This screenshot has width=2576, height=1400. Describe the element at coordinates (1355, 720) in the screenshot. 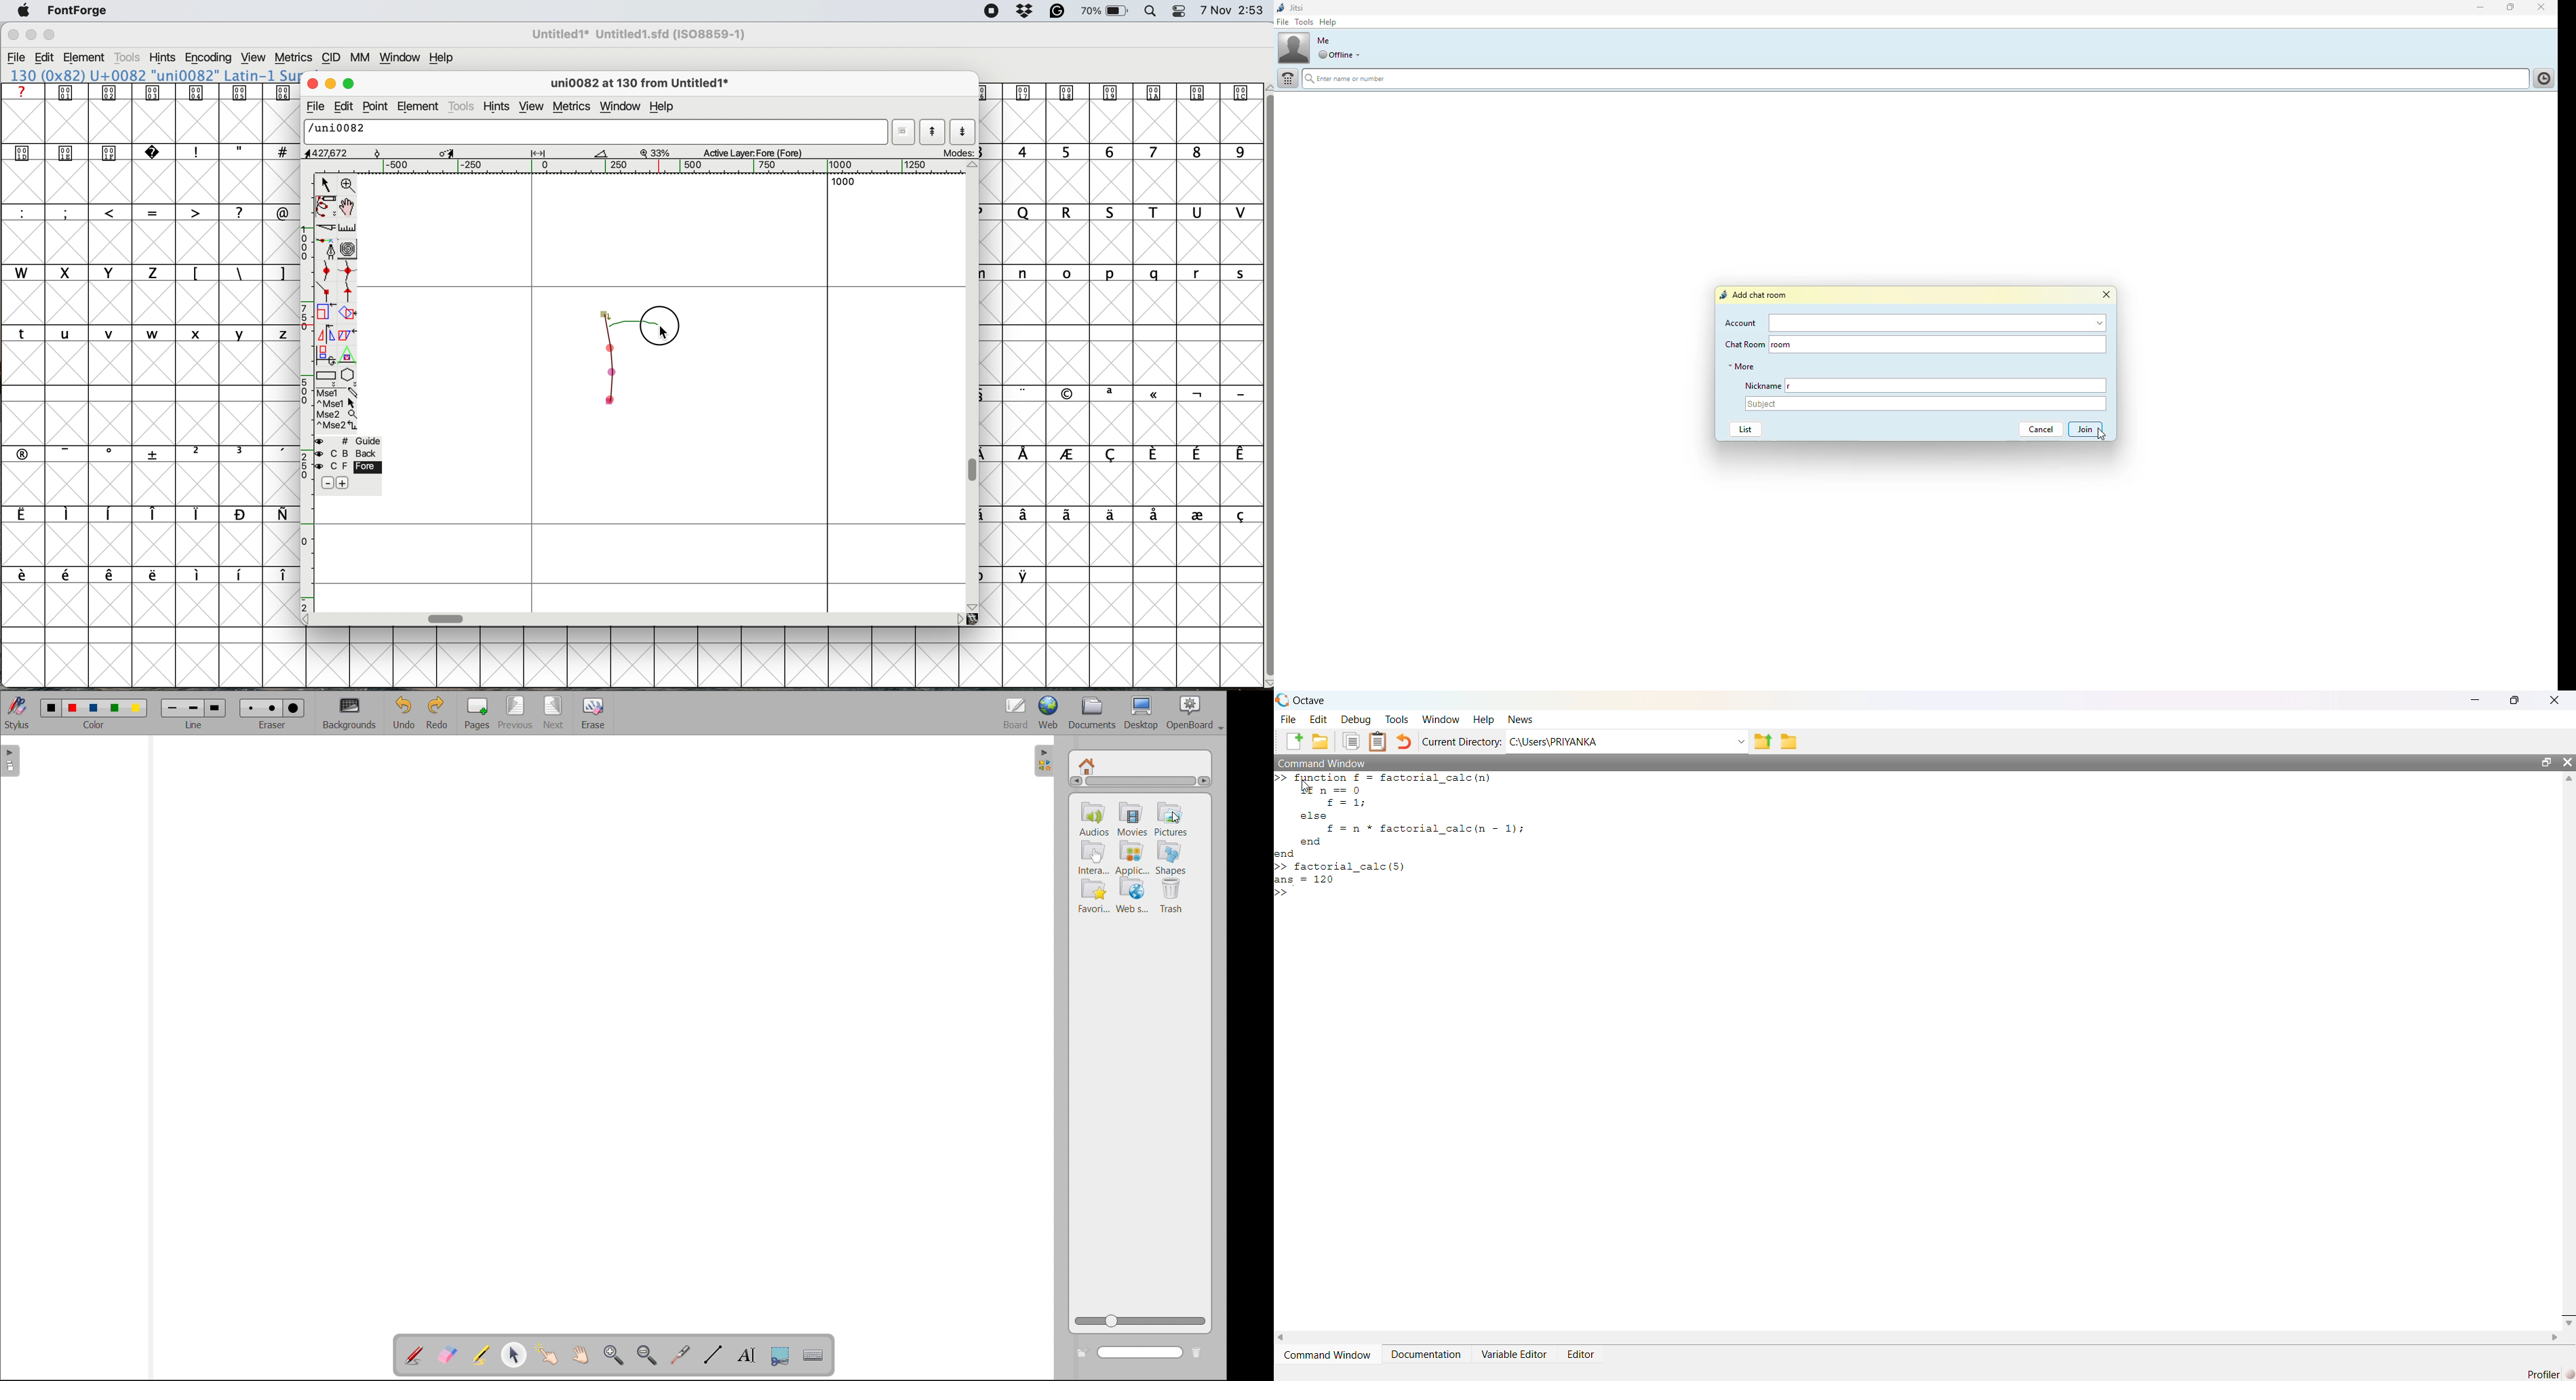

I see `debug` at that location.